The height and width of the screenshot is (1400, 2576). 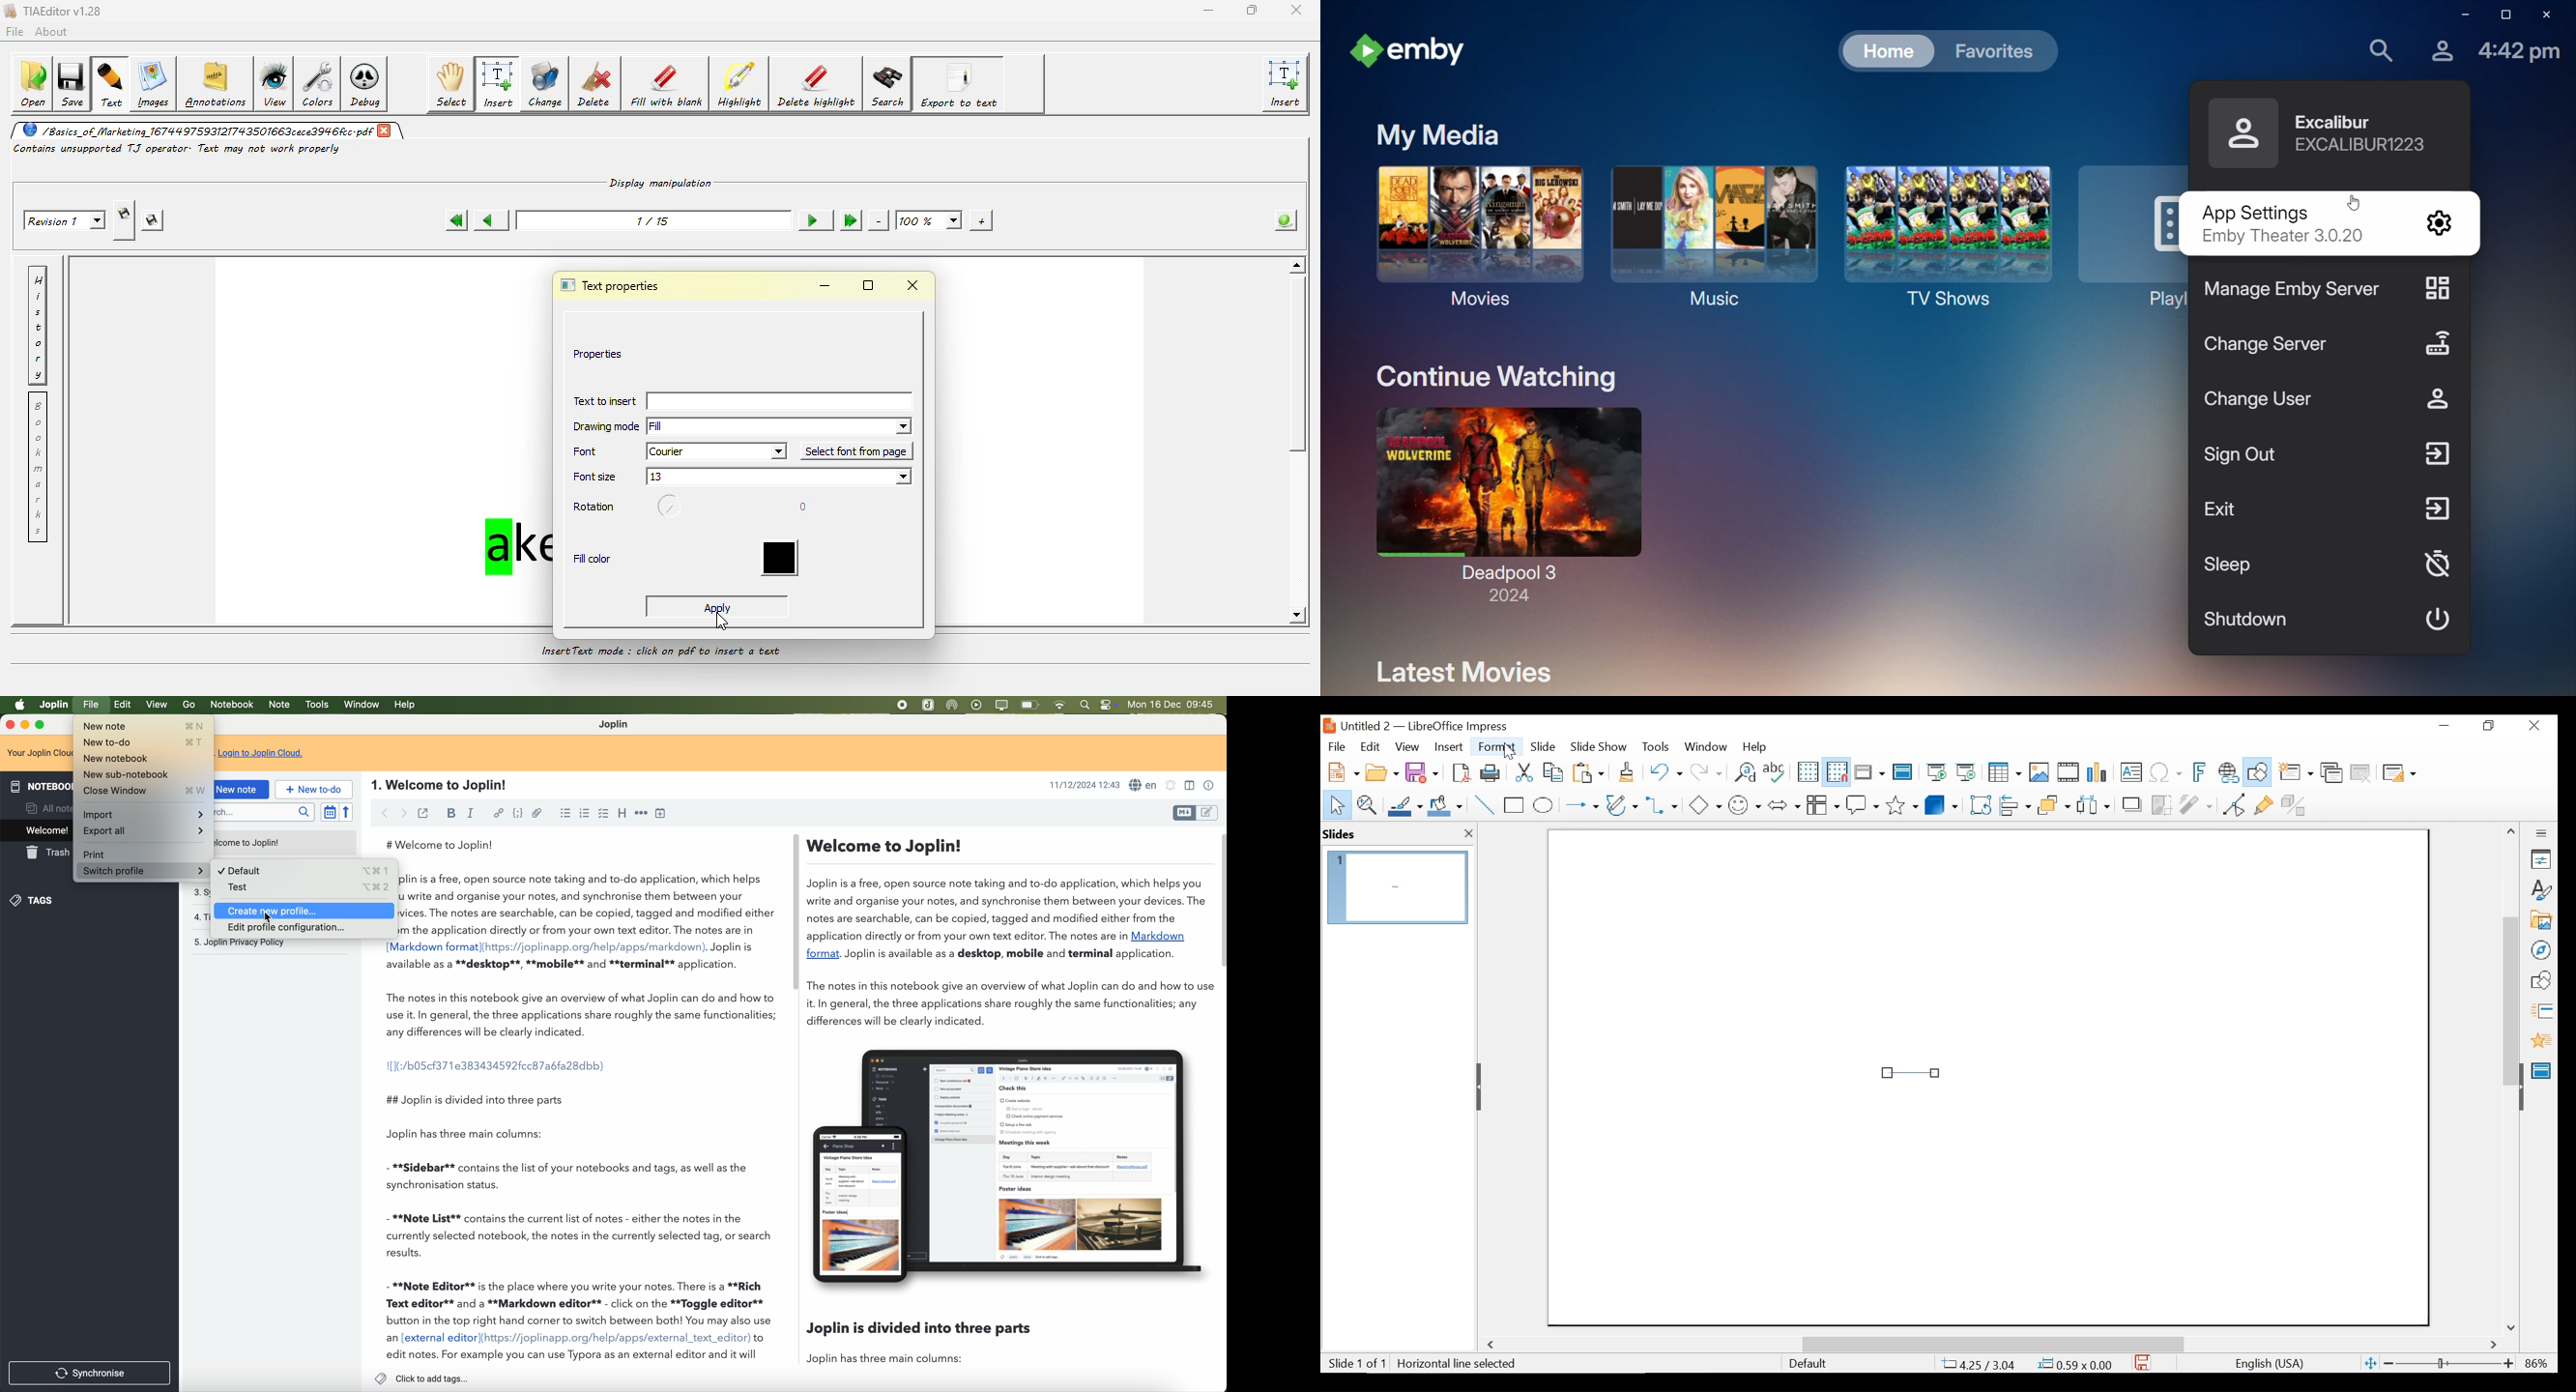 What do you see at coordinates (1934, 773) in the screenshot?
I see `Start from First Slide` at bounding box center [1934, 773].